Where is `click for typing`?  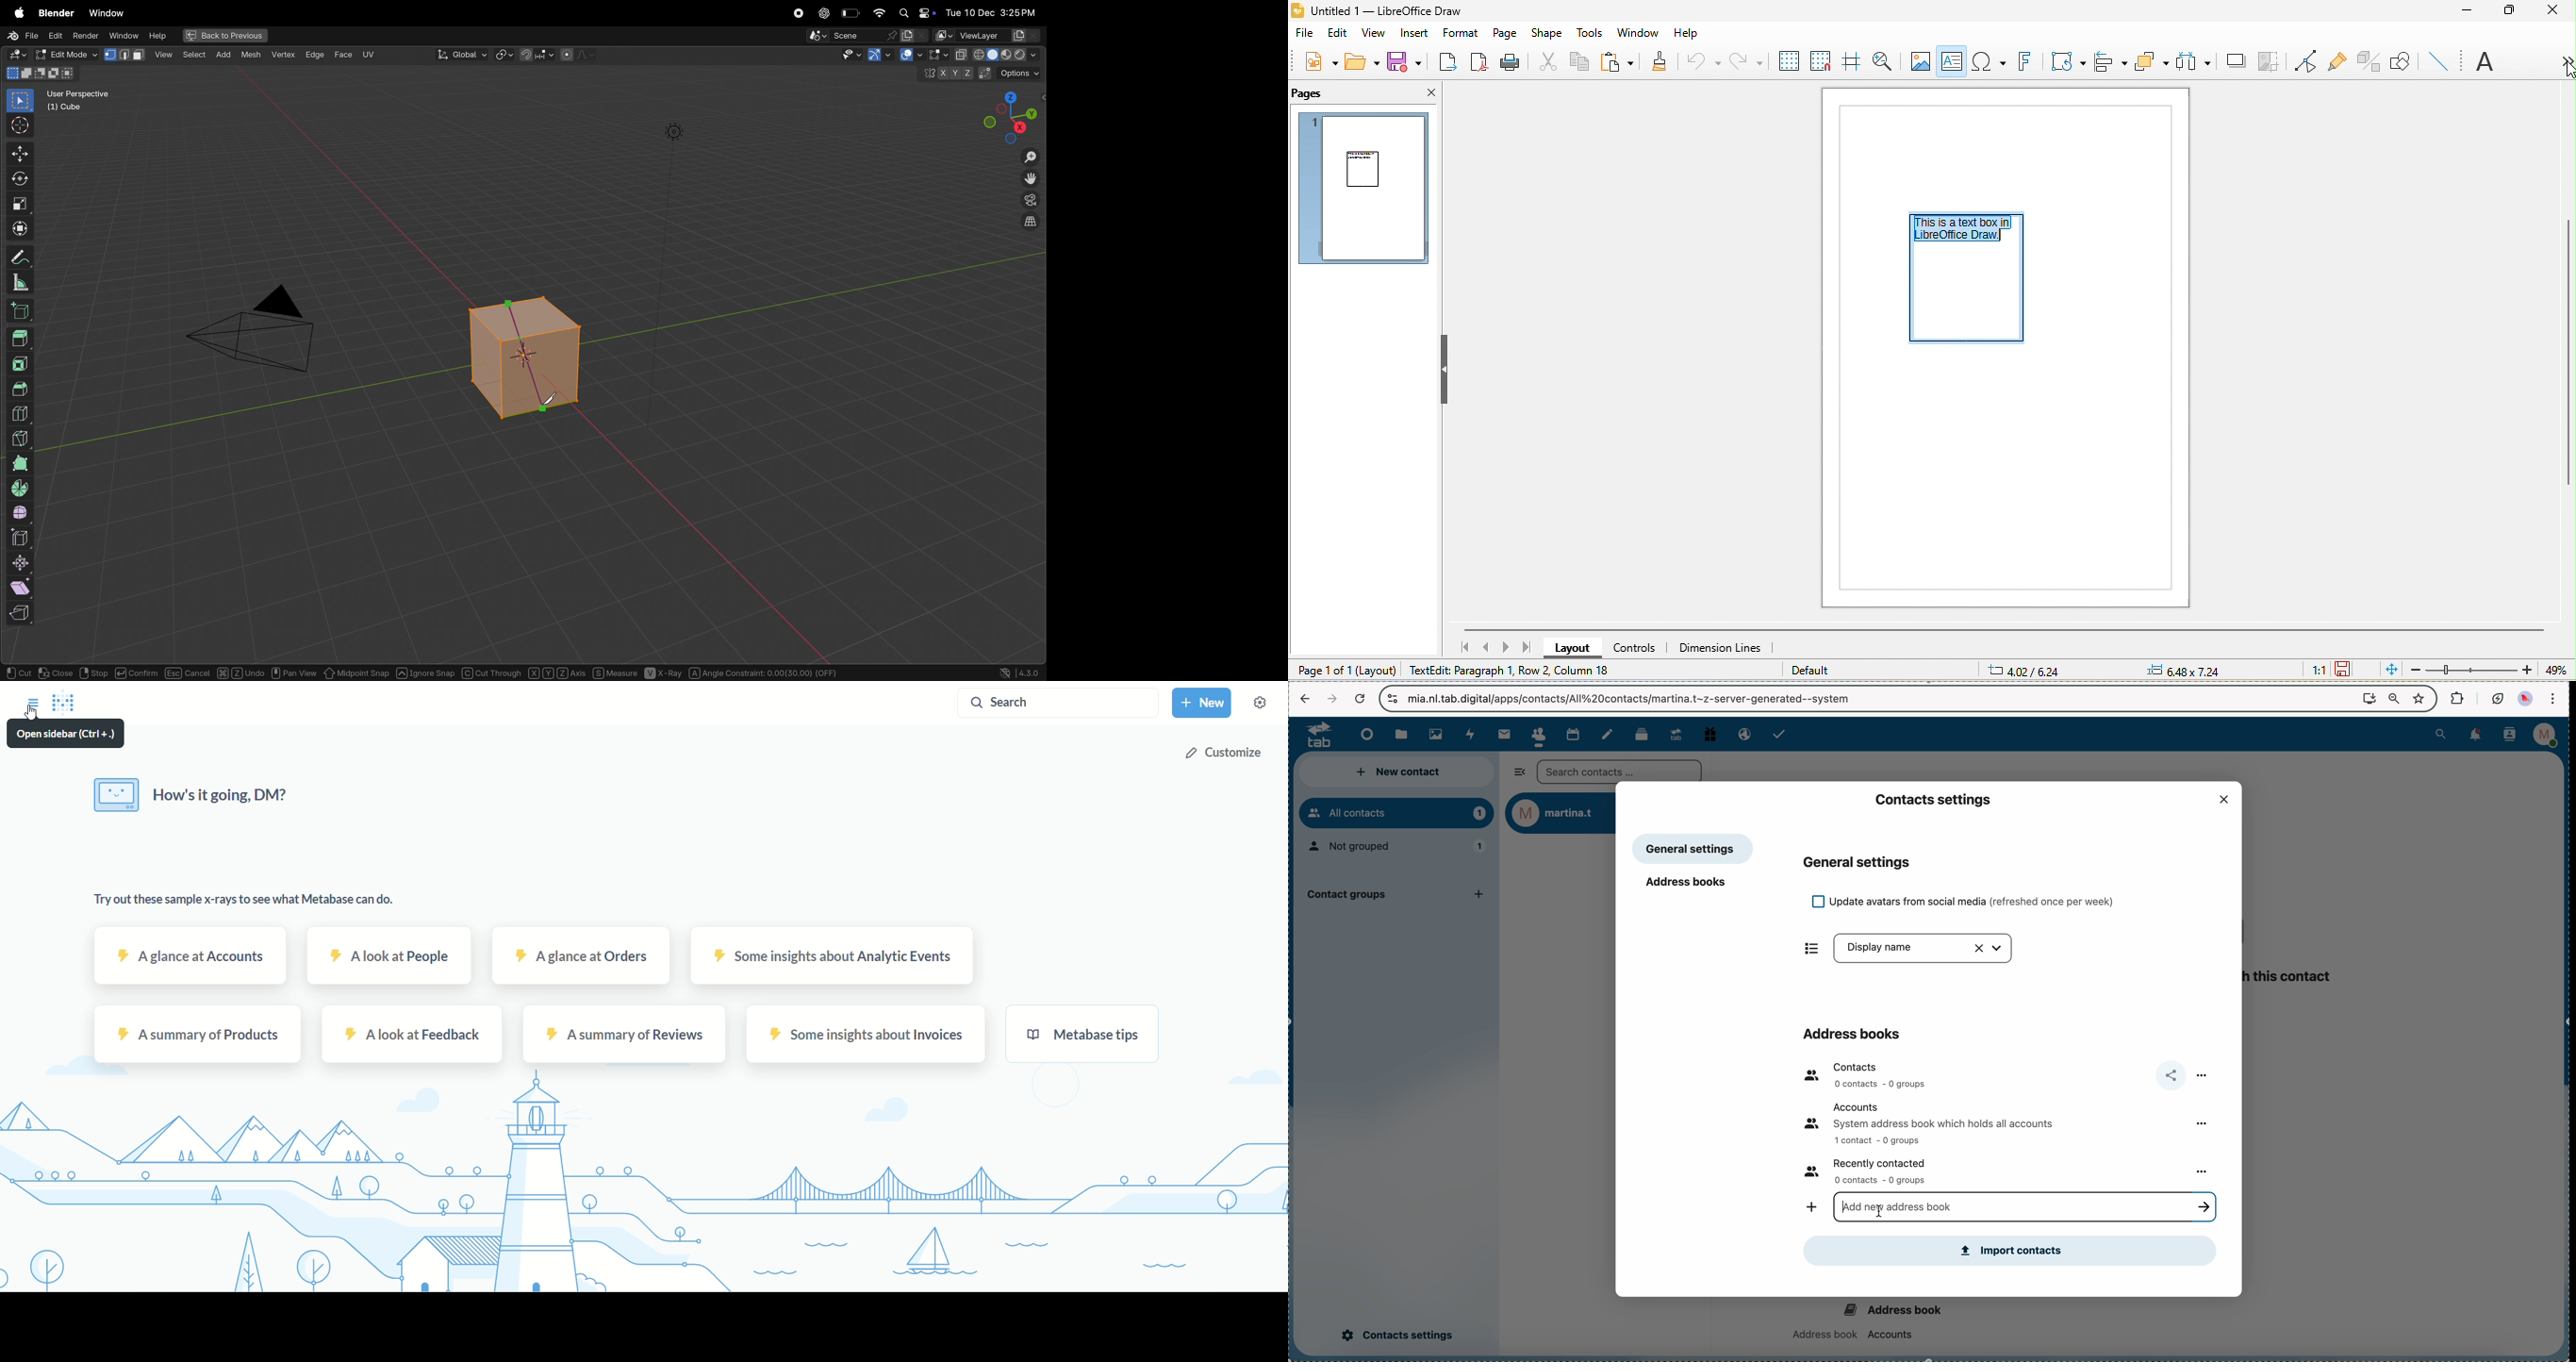
click for typing is located at coordinates (2022, 1207).